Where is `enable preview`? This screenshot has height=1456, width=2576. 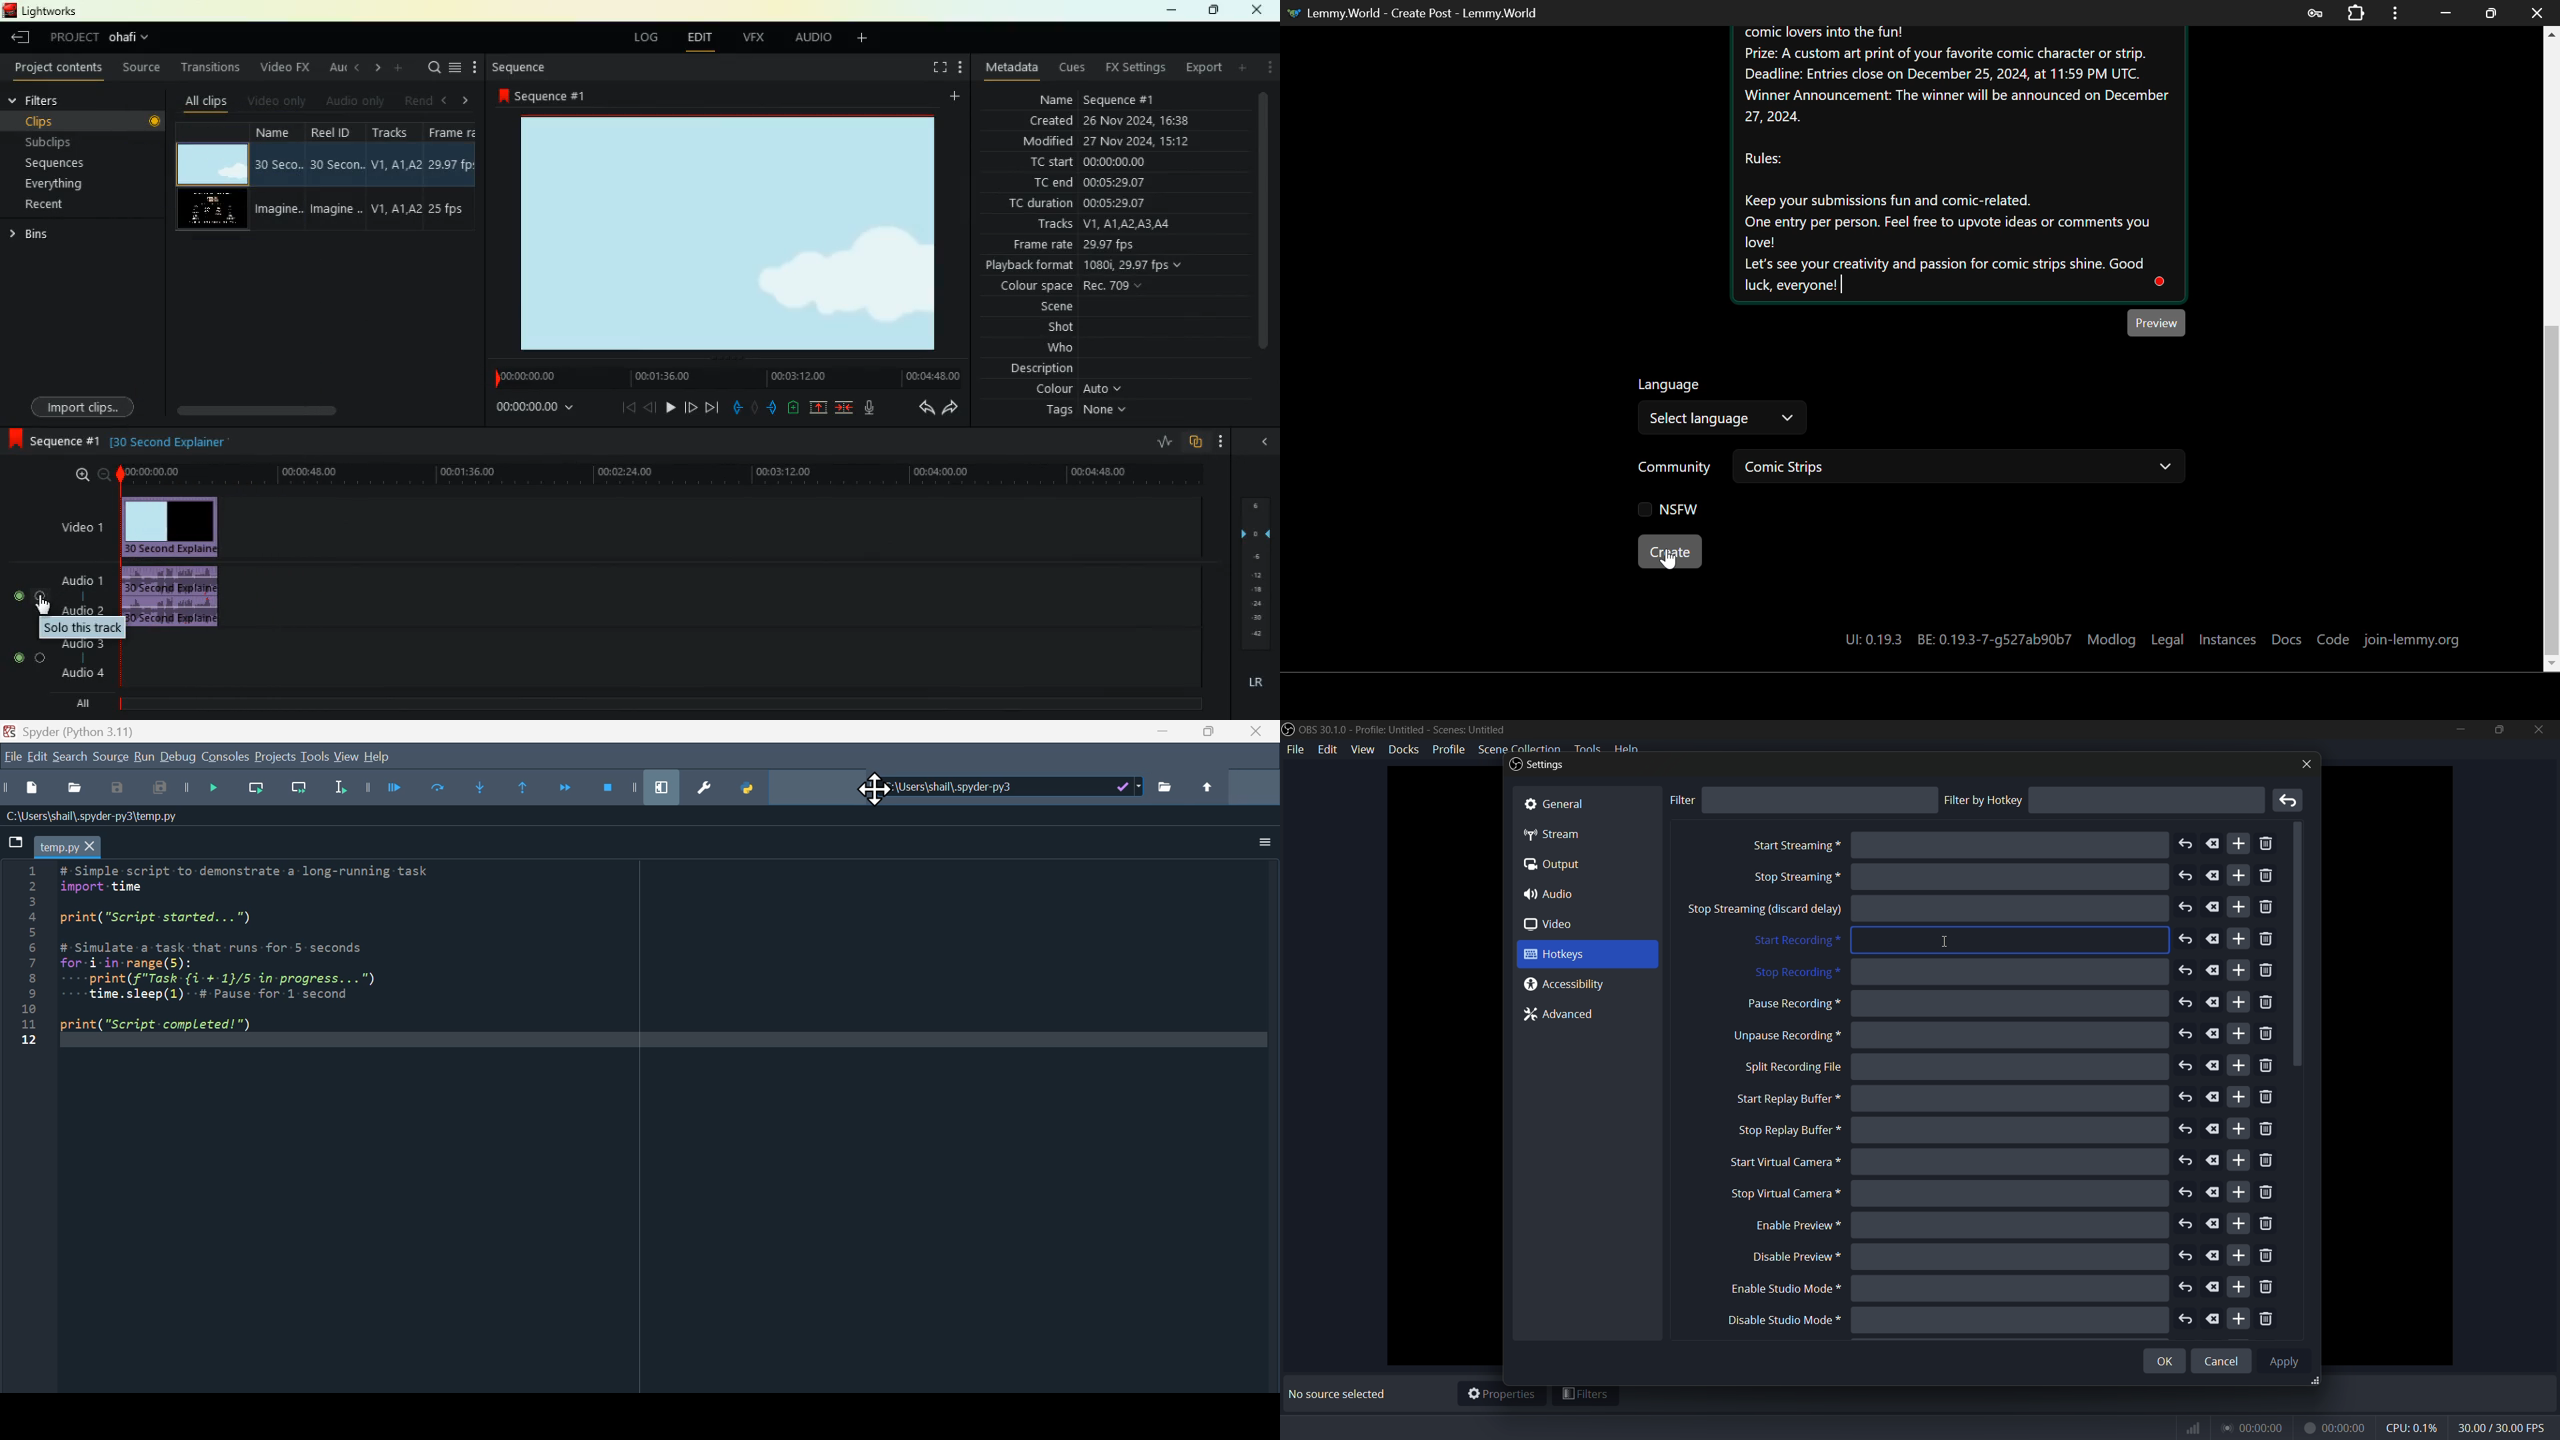 enable preview is located at coordinates (1793, 1226).